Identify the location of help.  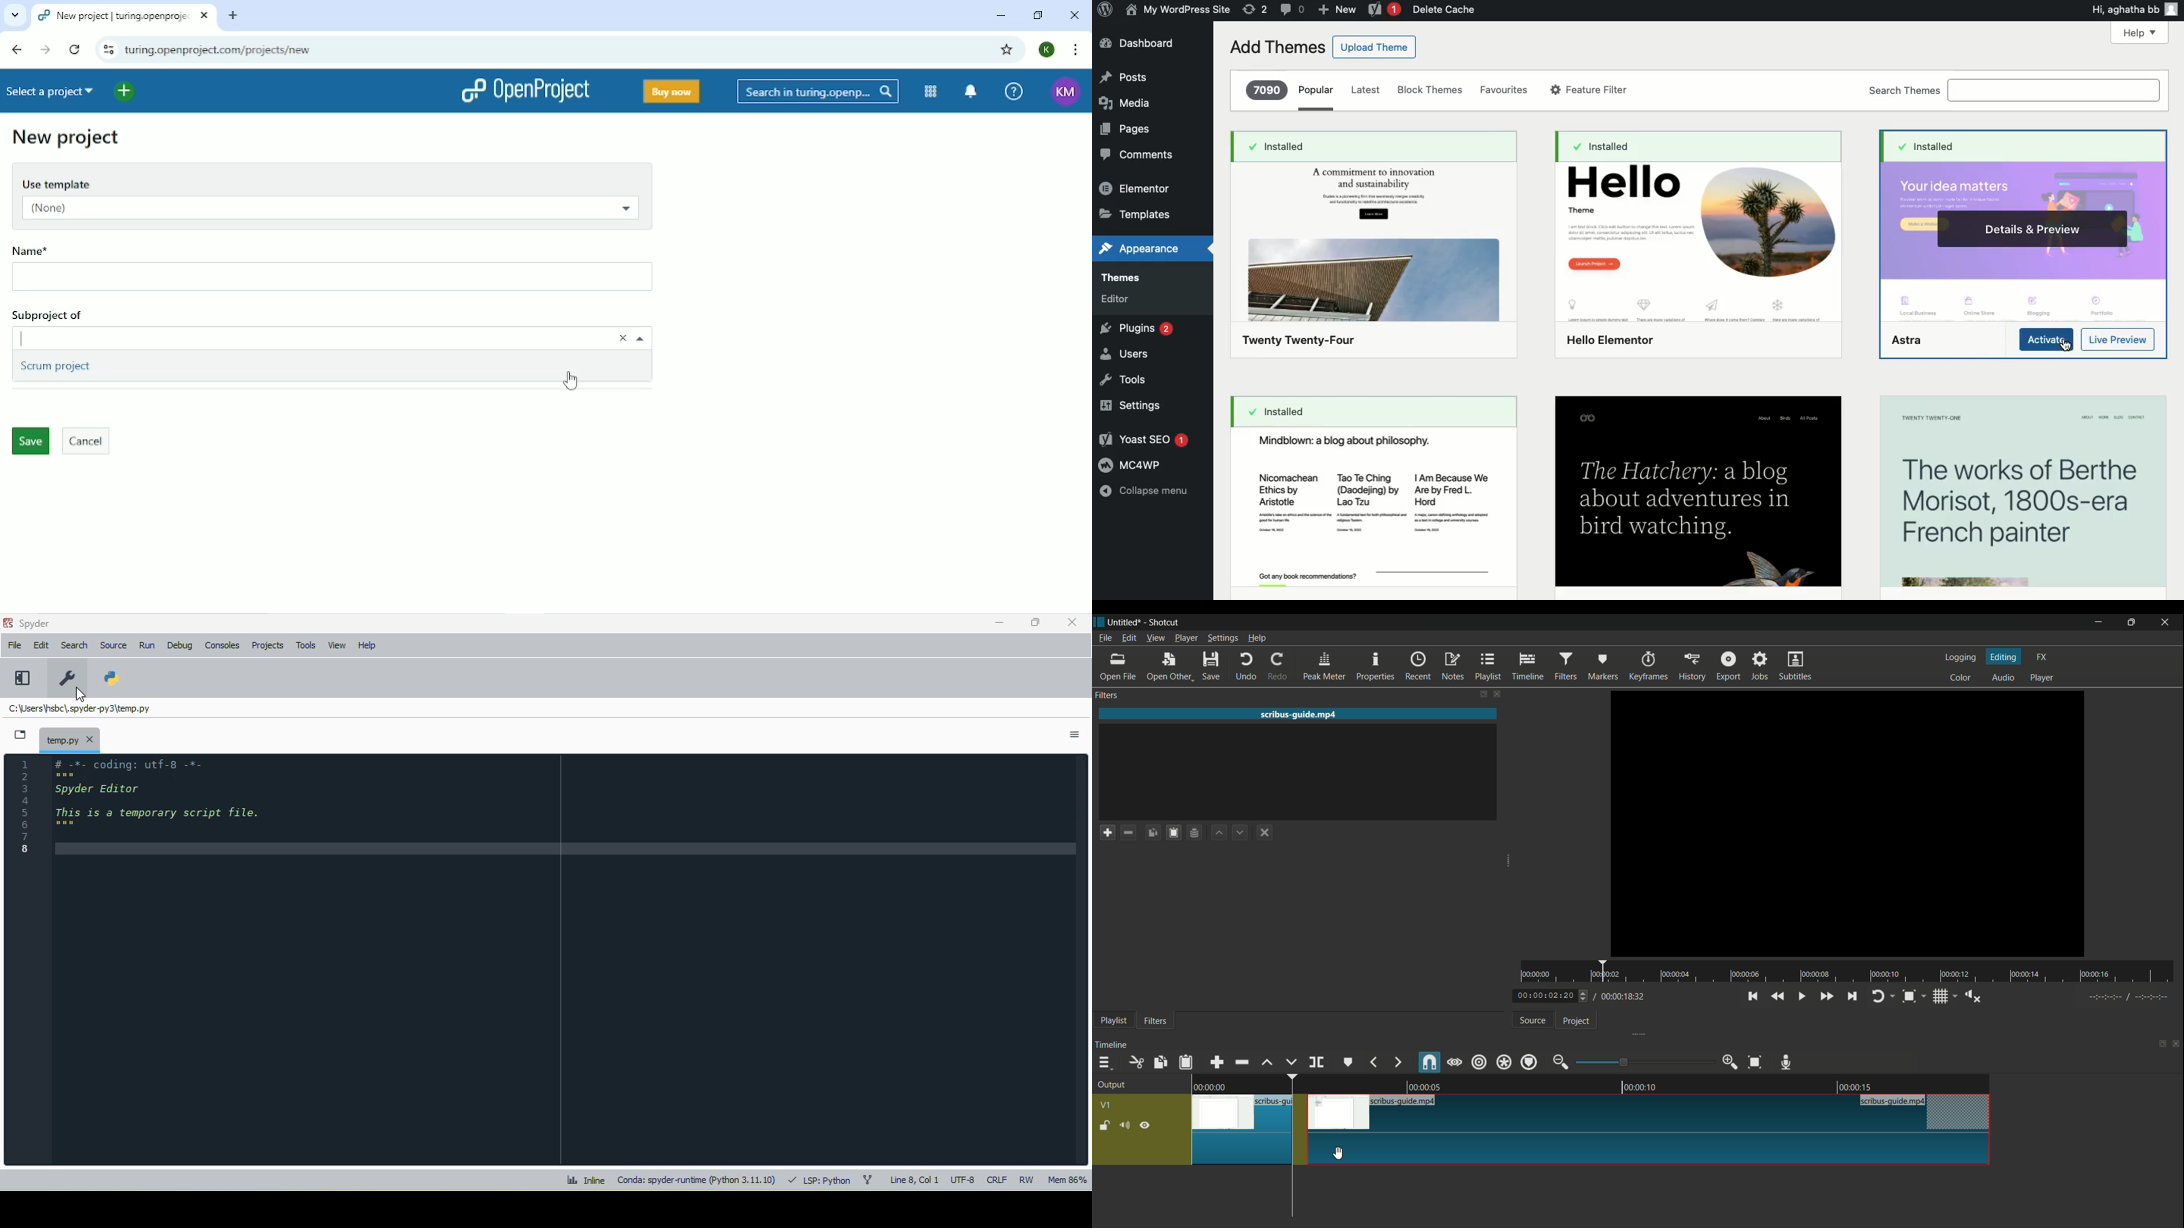
(366, 645).